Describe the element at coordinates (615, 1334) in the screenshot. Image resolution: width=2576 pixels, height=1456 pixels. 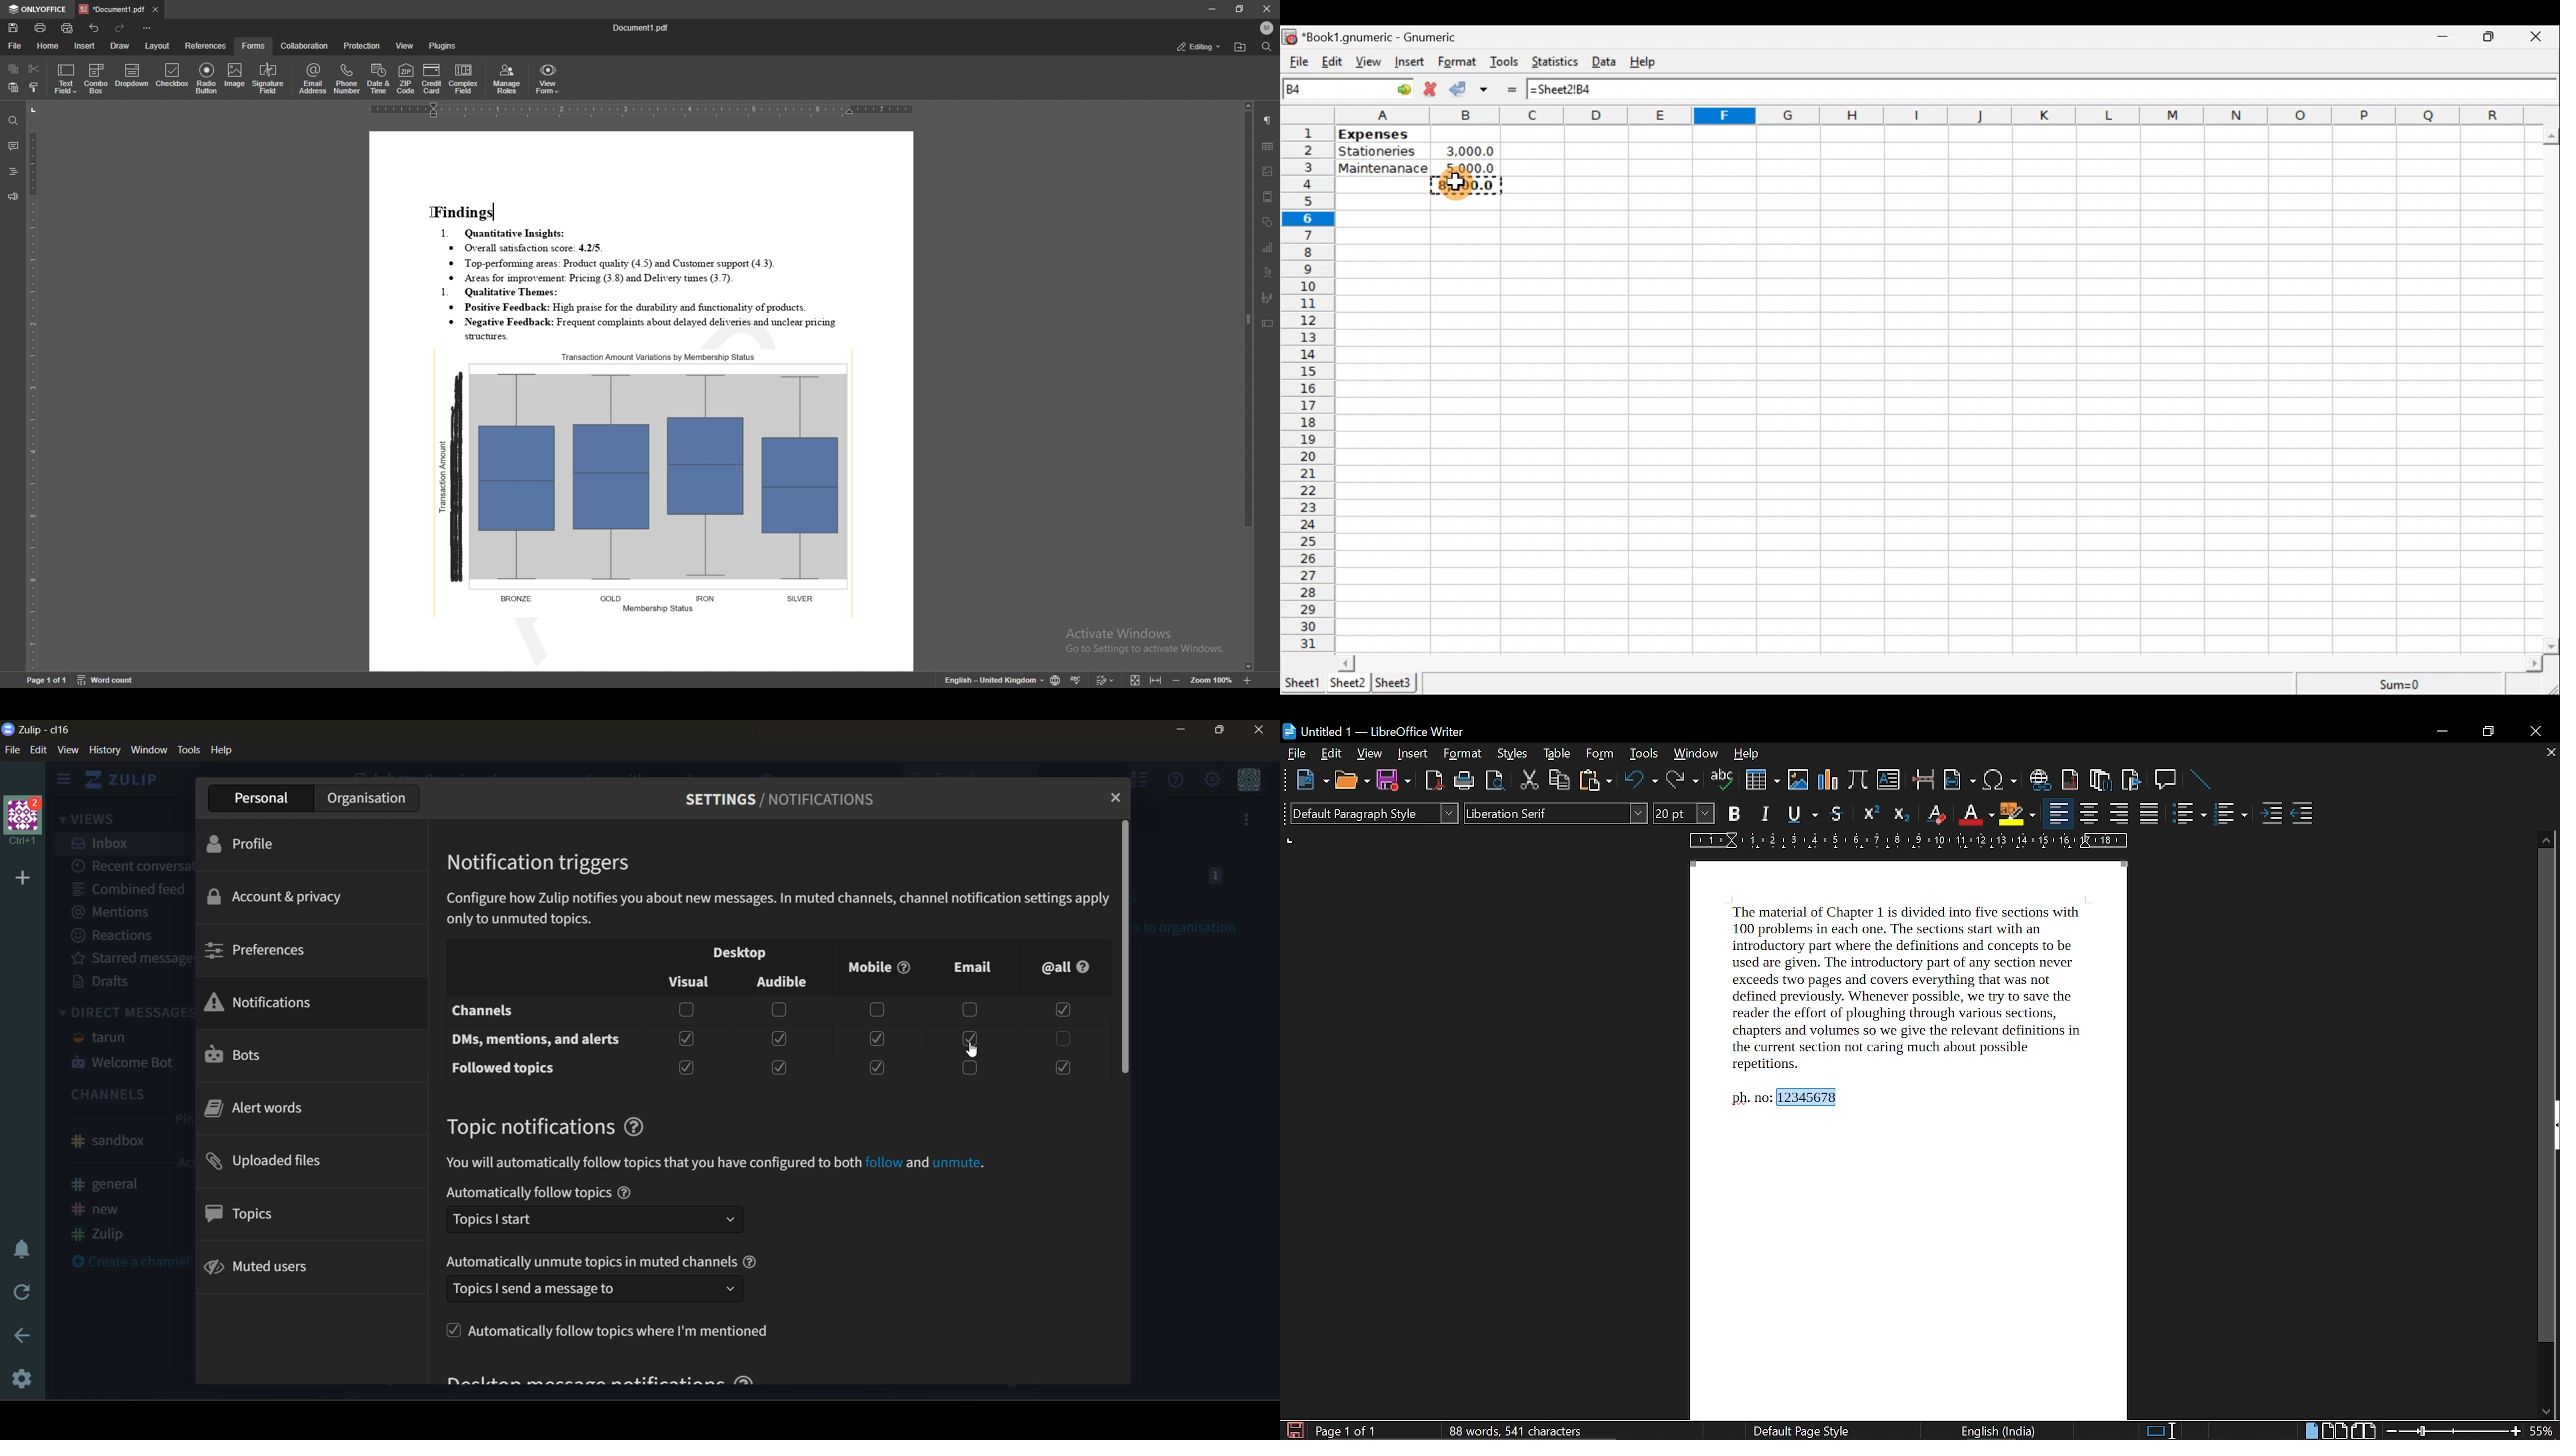
I see `automatically follow topics where i'm mentioned` at that location.